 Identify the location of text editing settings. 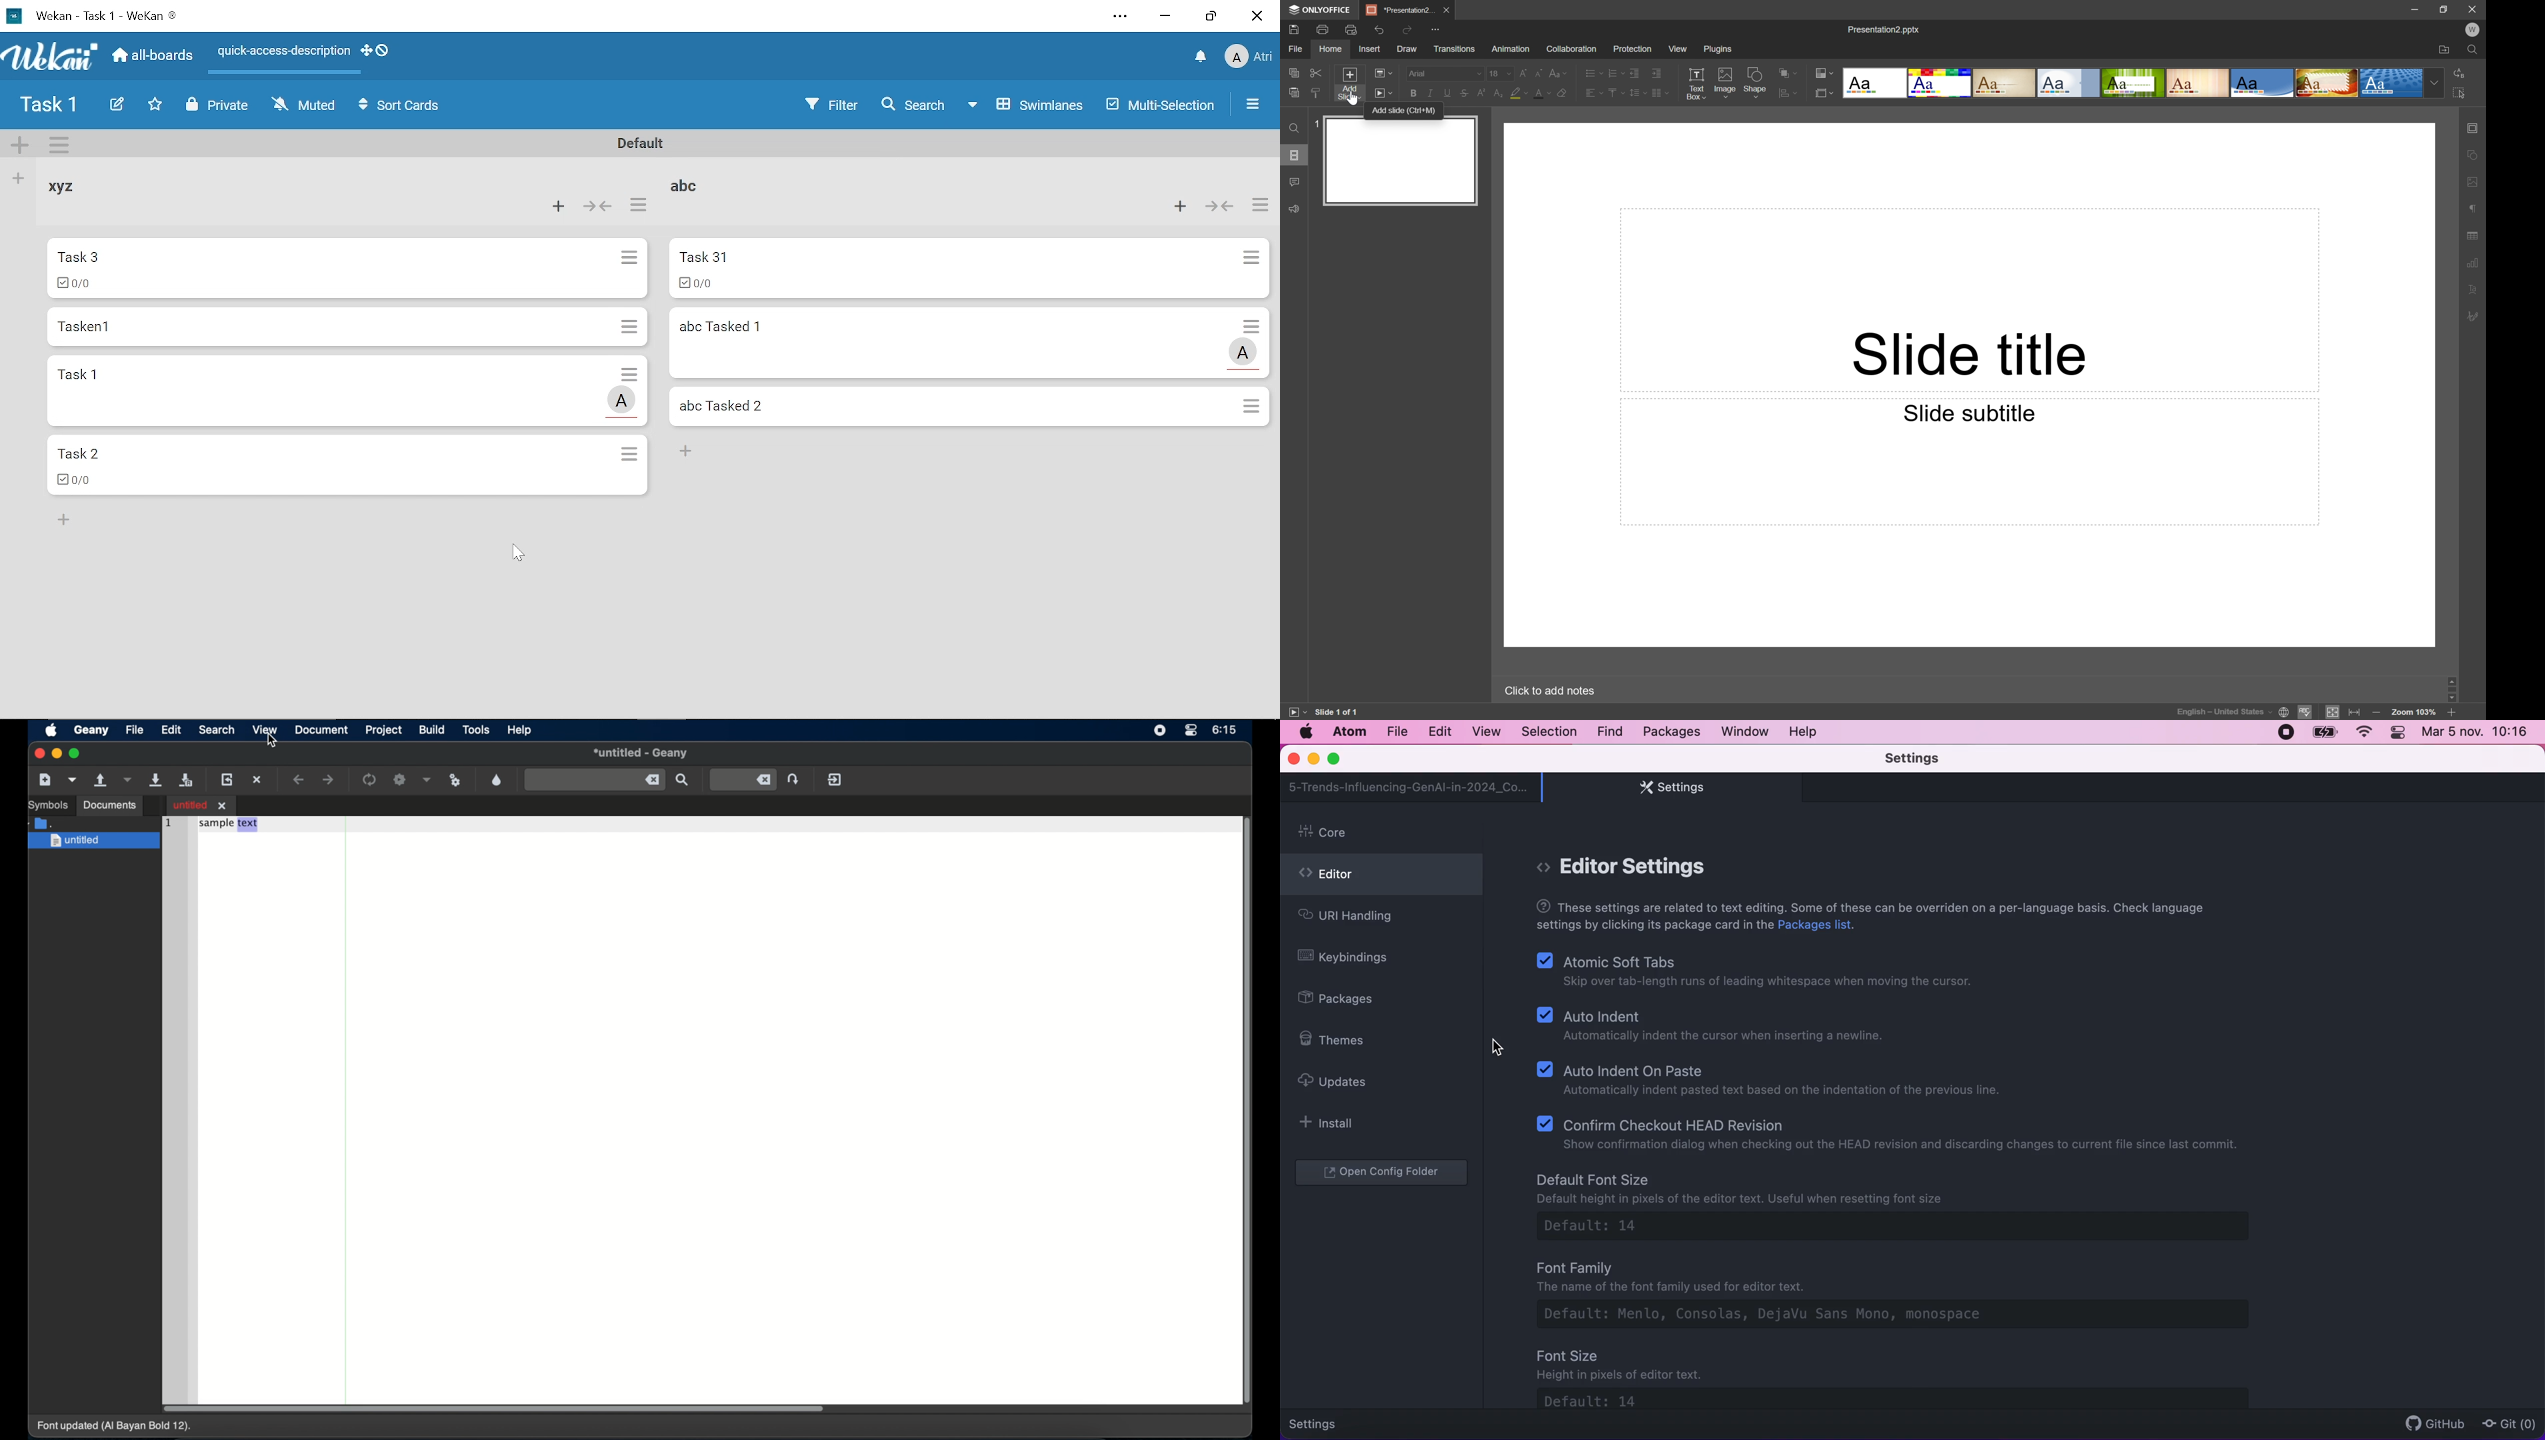
(1872, 918).